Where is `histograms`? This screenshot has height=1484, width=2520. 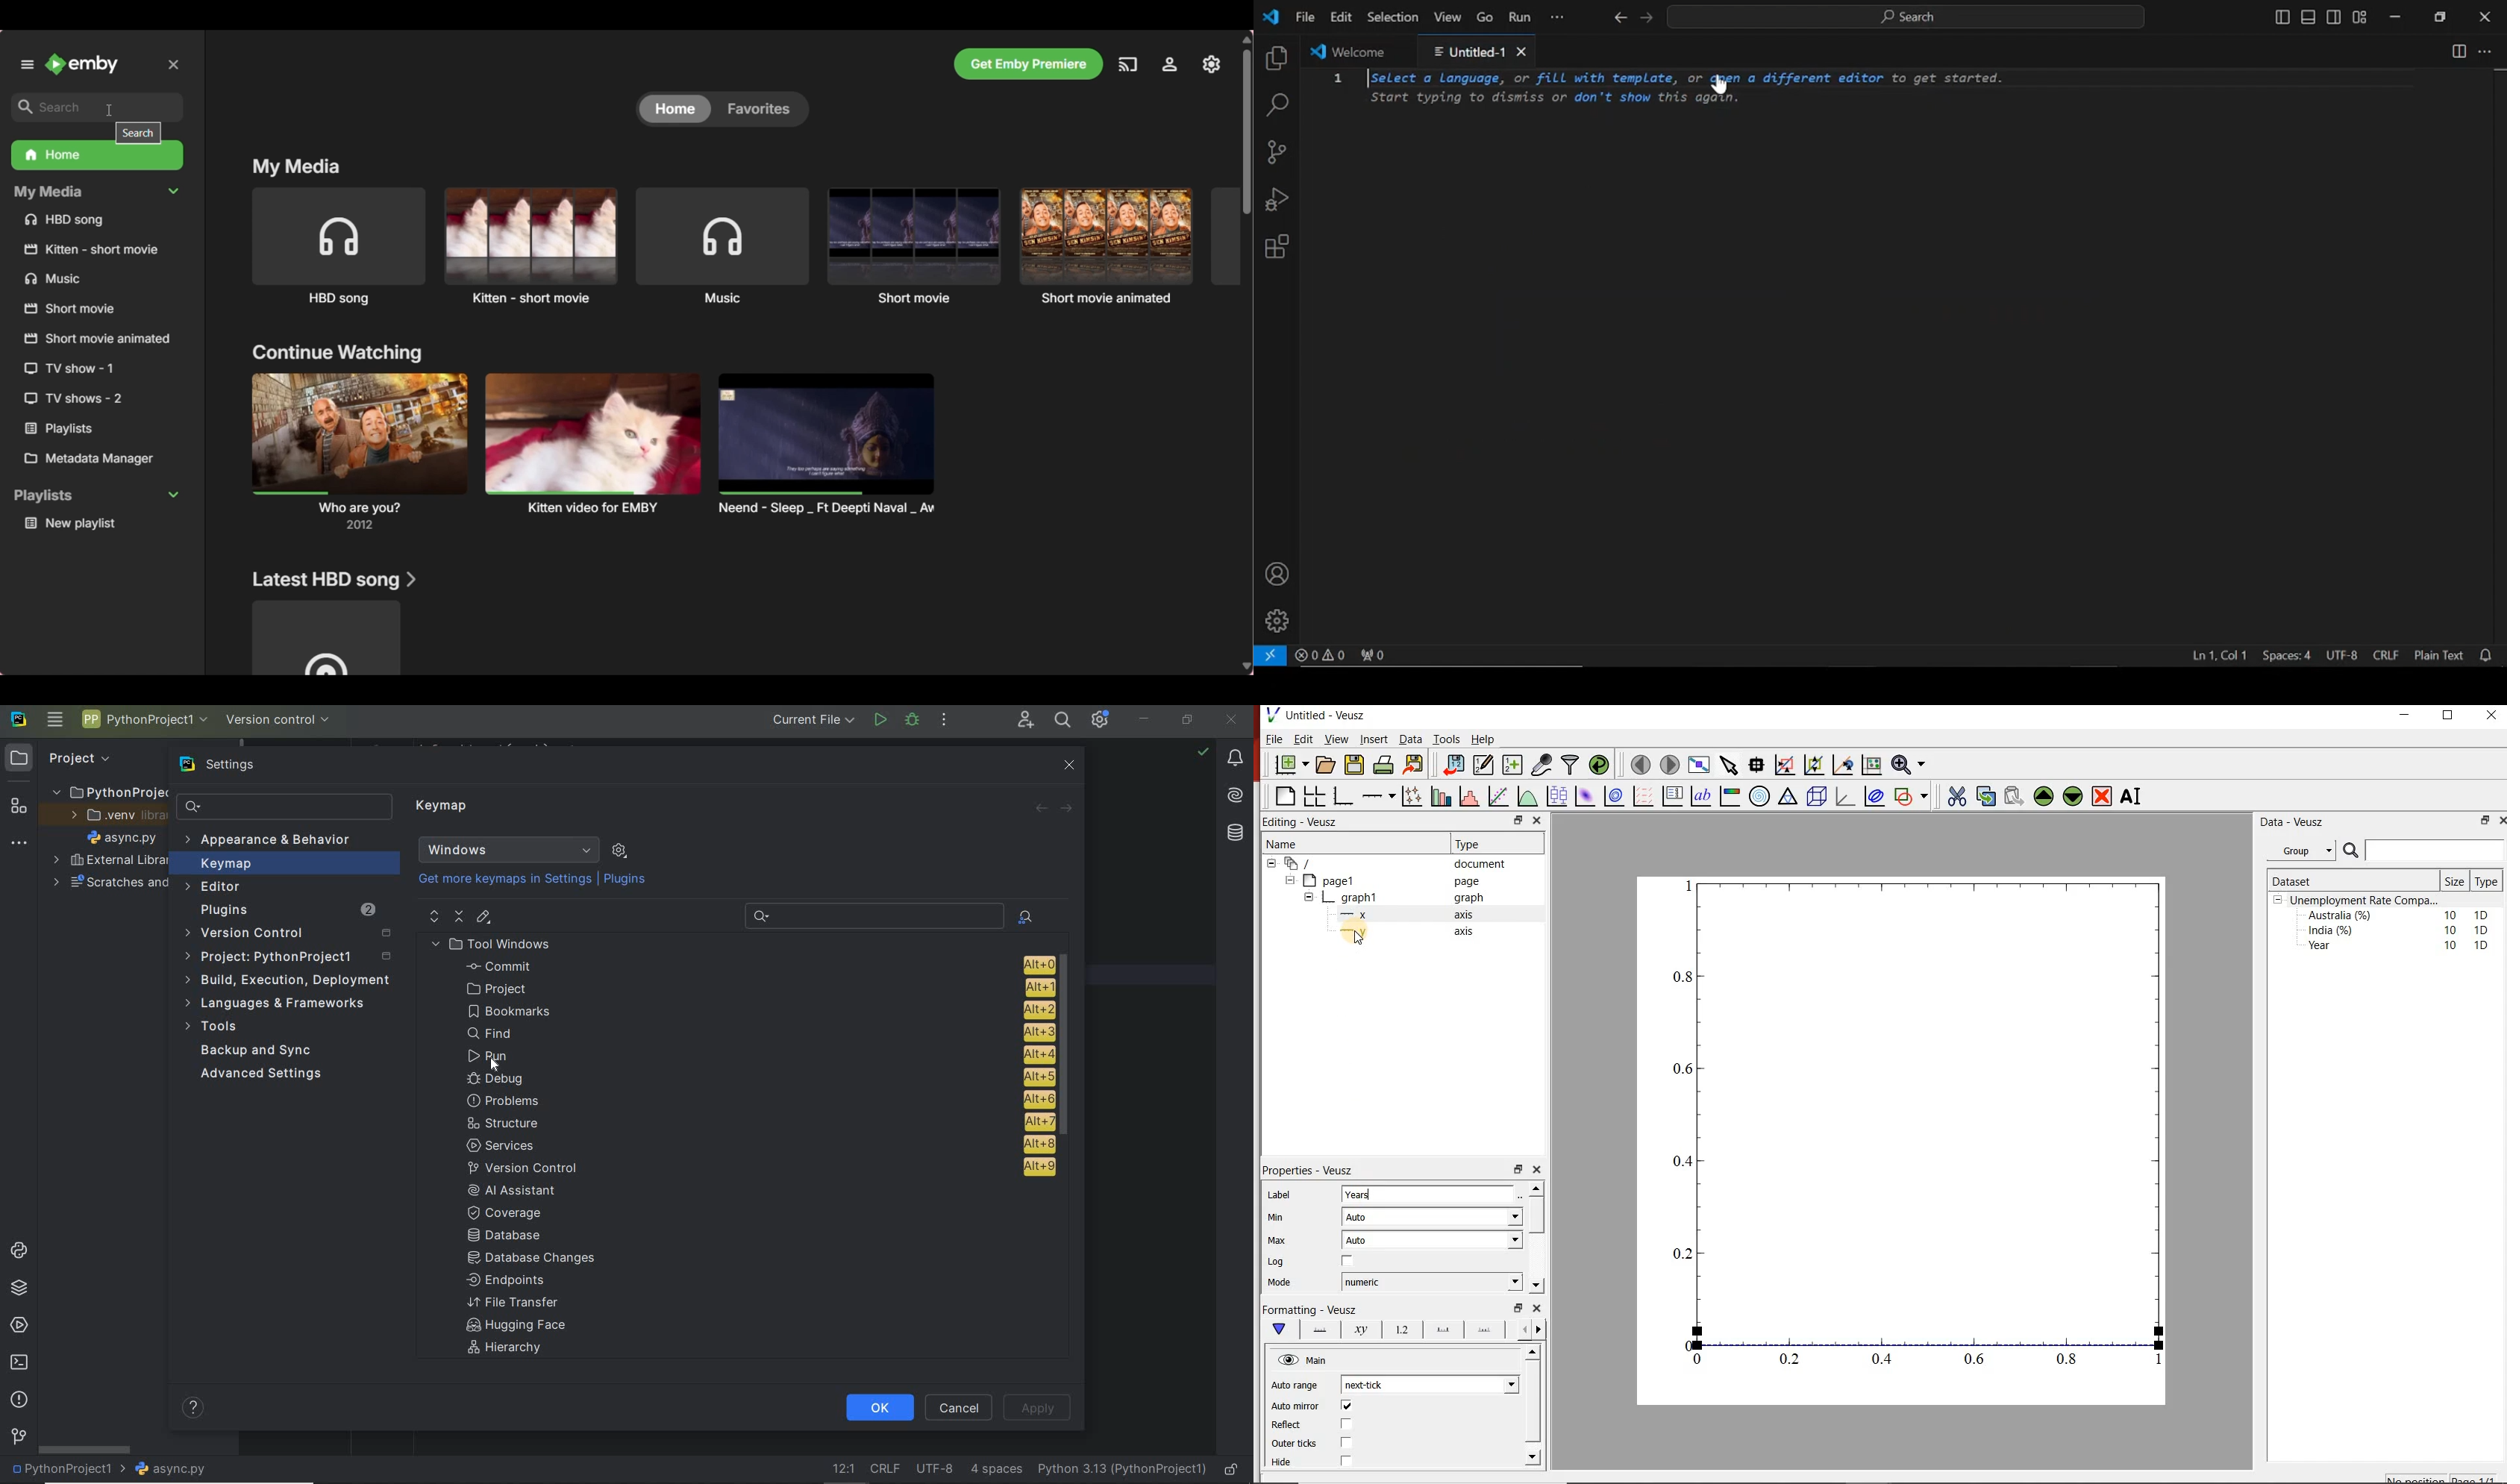
histograms is located at coordinates (1468, 796).